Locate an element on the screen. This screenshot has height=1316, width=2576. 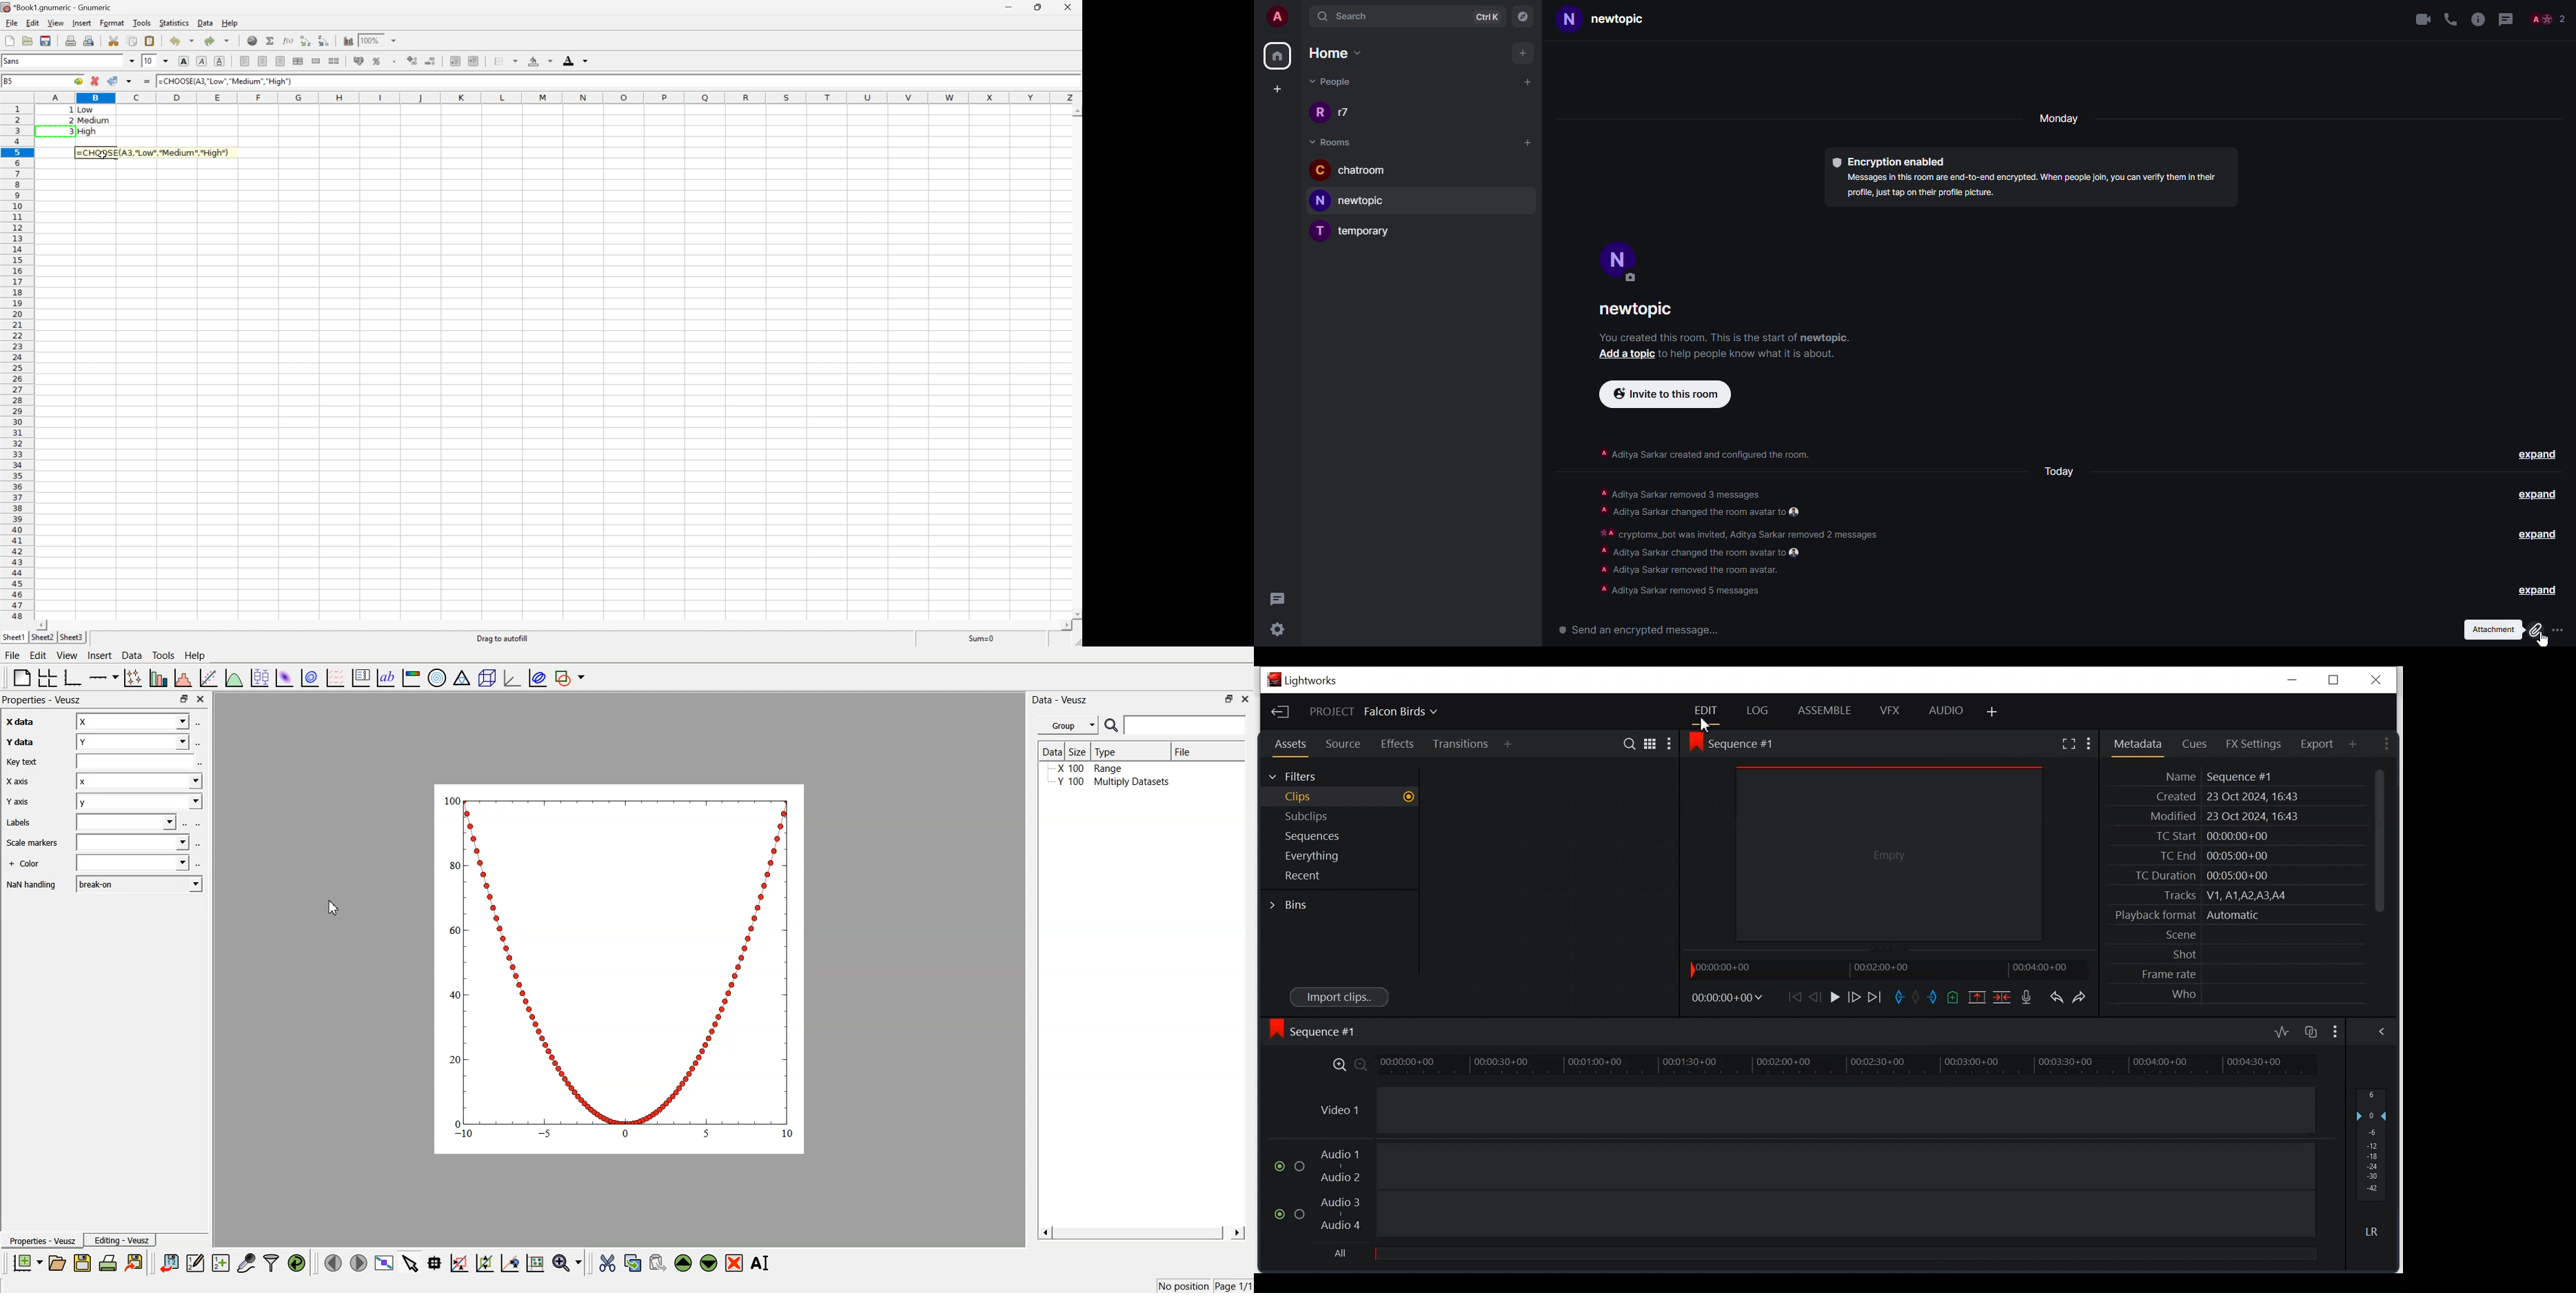
search is located at coordinates (1355, 15).